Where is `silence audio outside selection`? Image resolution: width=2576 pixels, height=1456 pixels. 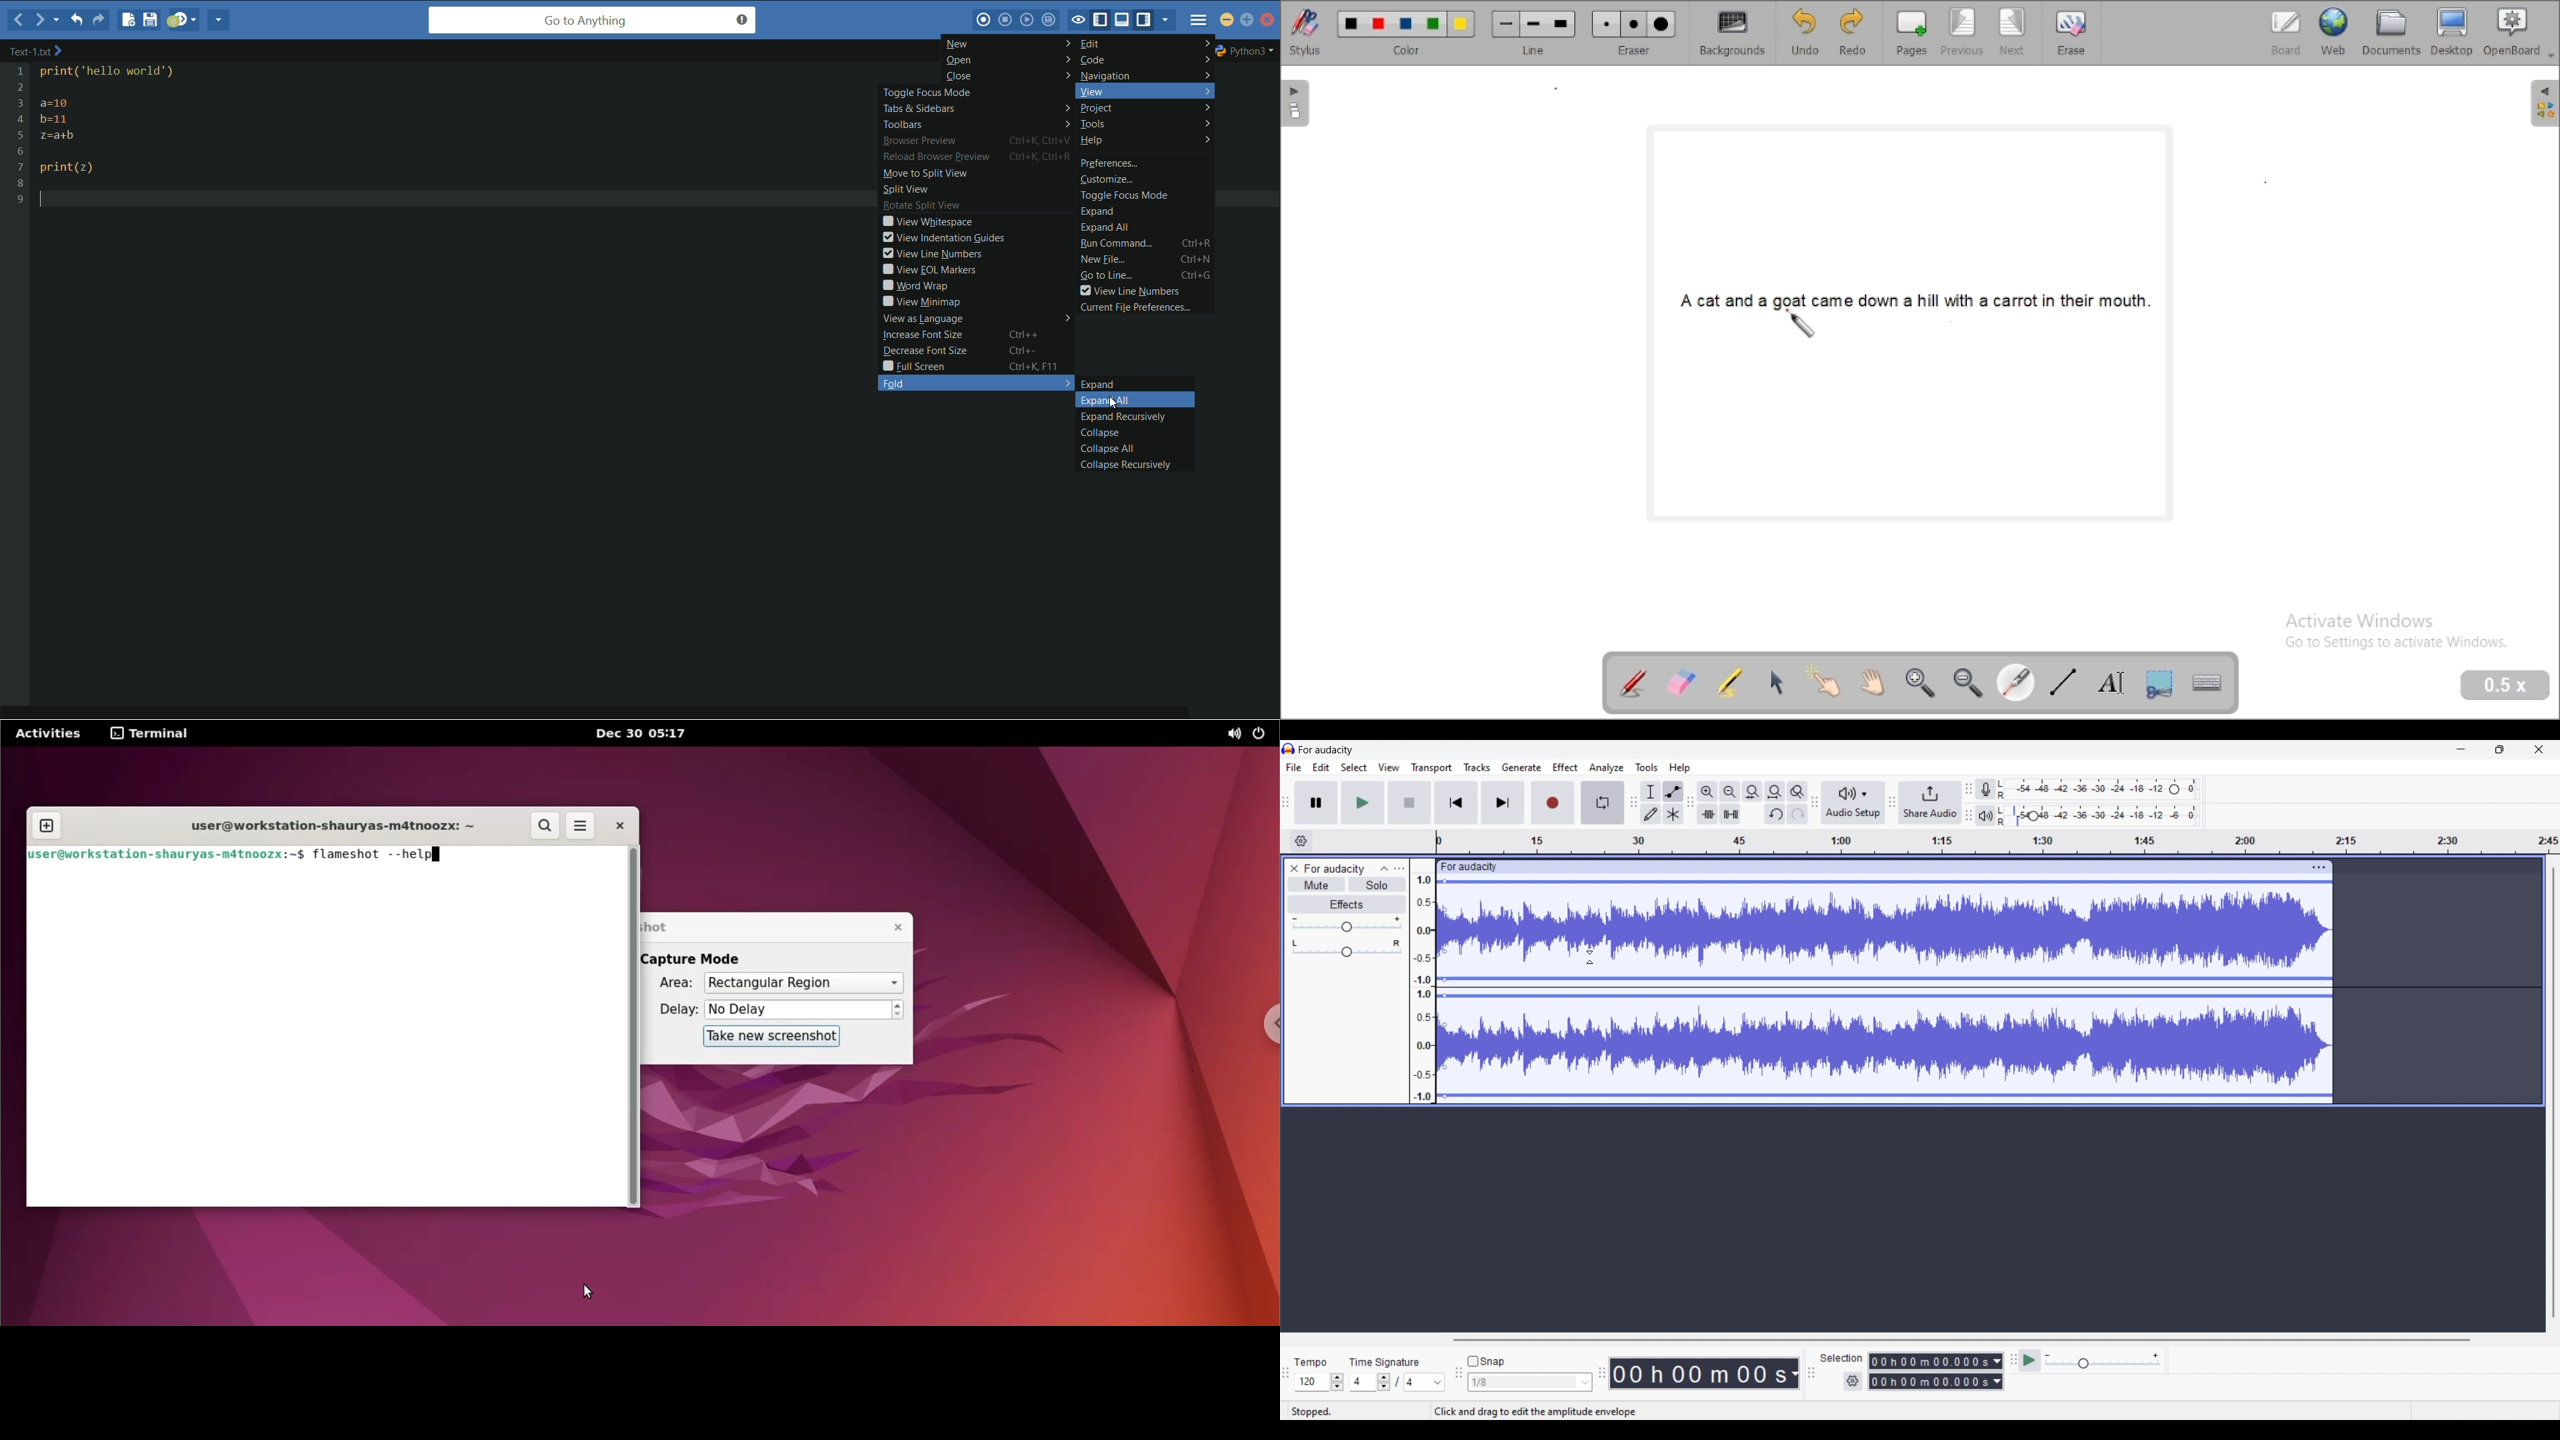 silence audio outside selection is located at coordinates (1732, 814).